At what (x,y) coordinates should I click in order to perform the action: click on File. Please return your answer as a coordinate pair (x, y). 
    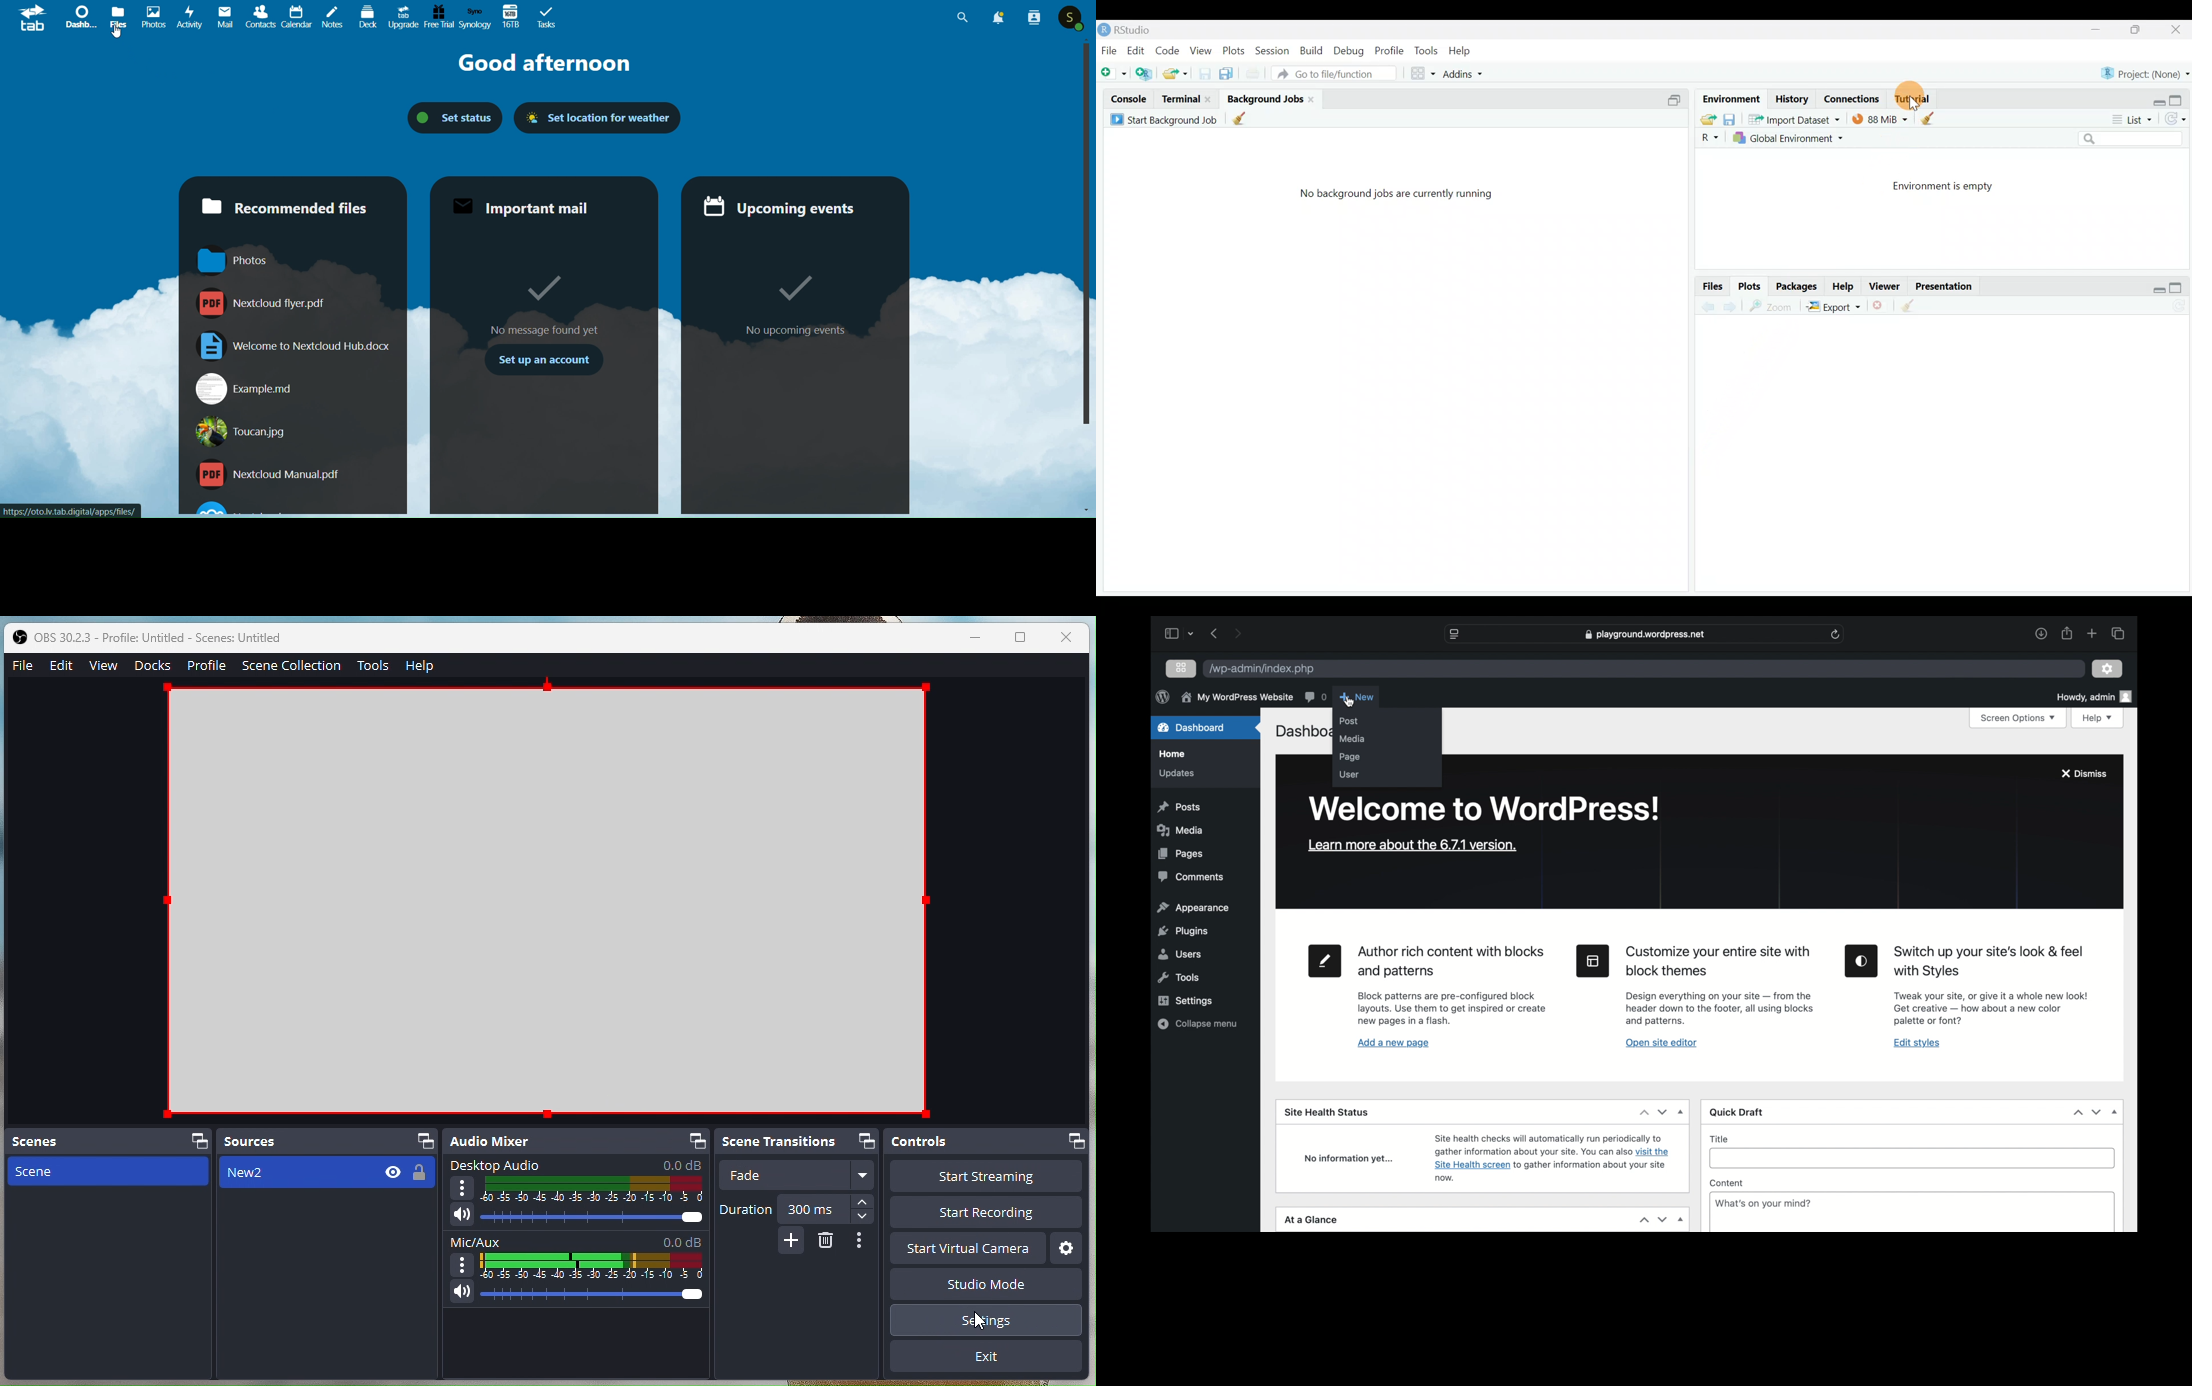
    Looking at the image, I should click on (24, 665).